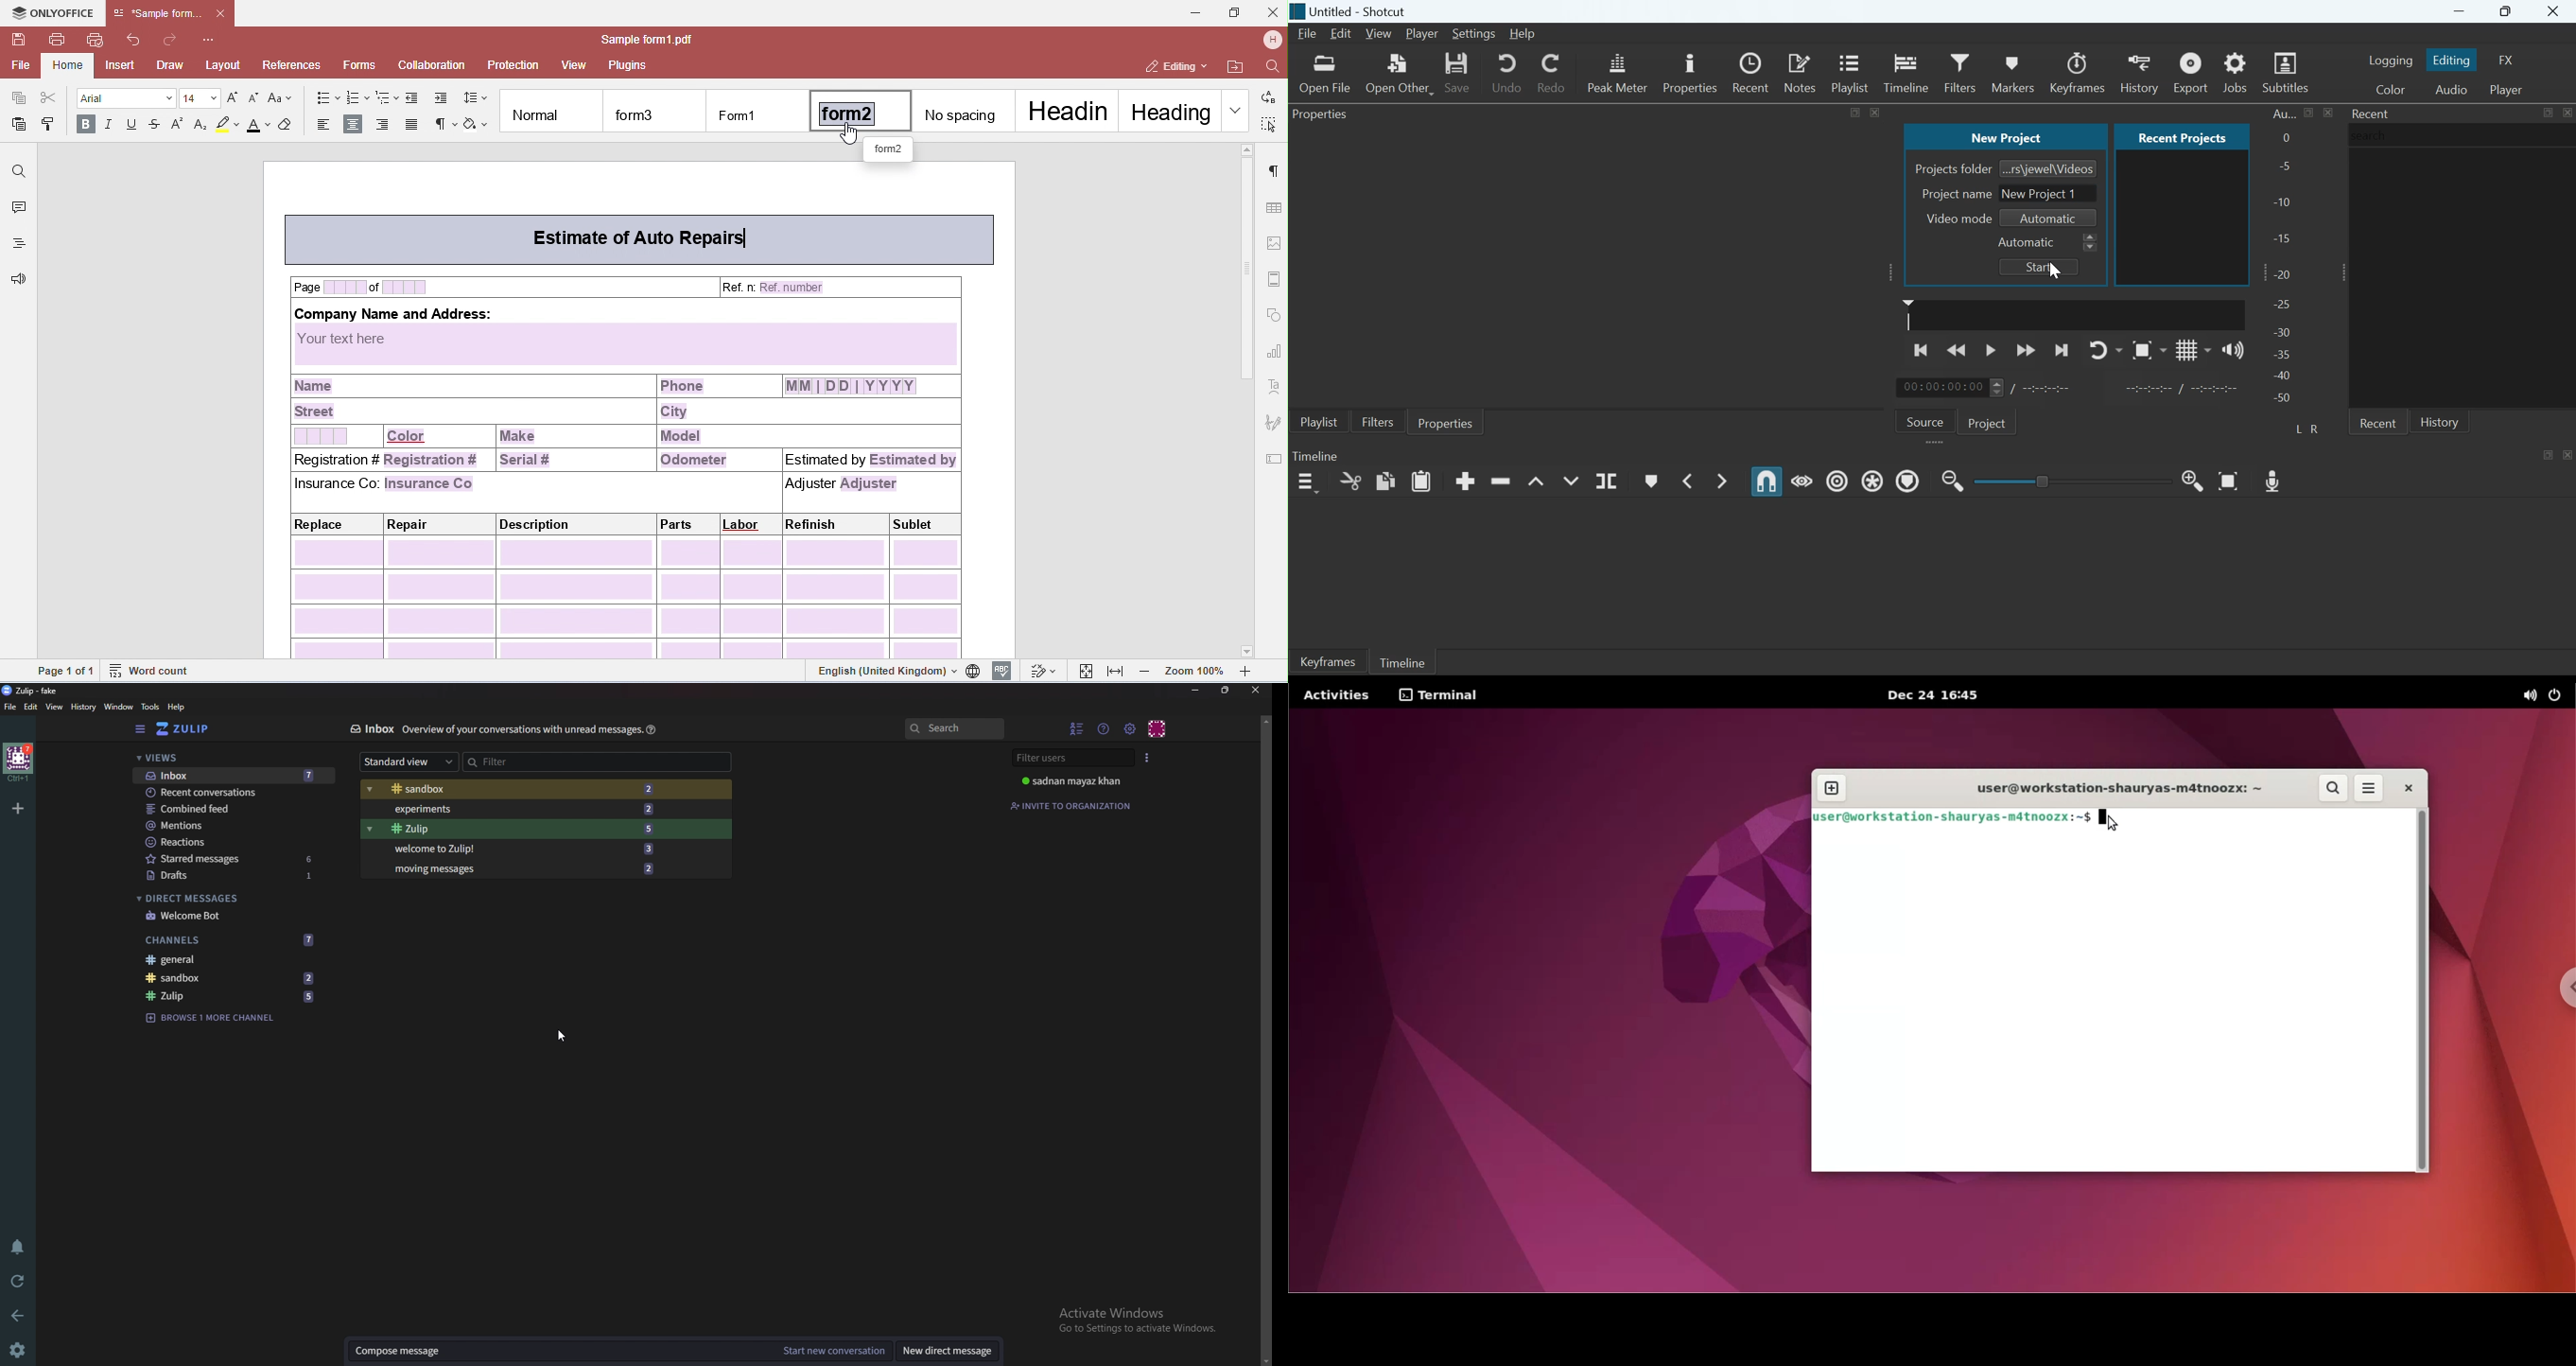  What do you see at coordinates (948, 1349) in the screenshot?
I see `New direct message` at bounding box center [948, 1349].